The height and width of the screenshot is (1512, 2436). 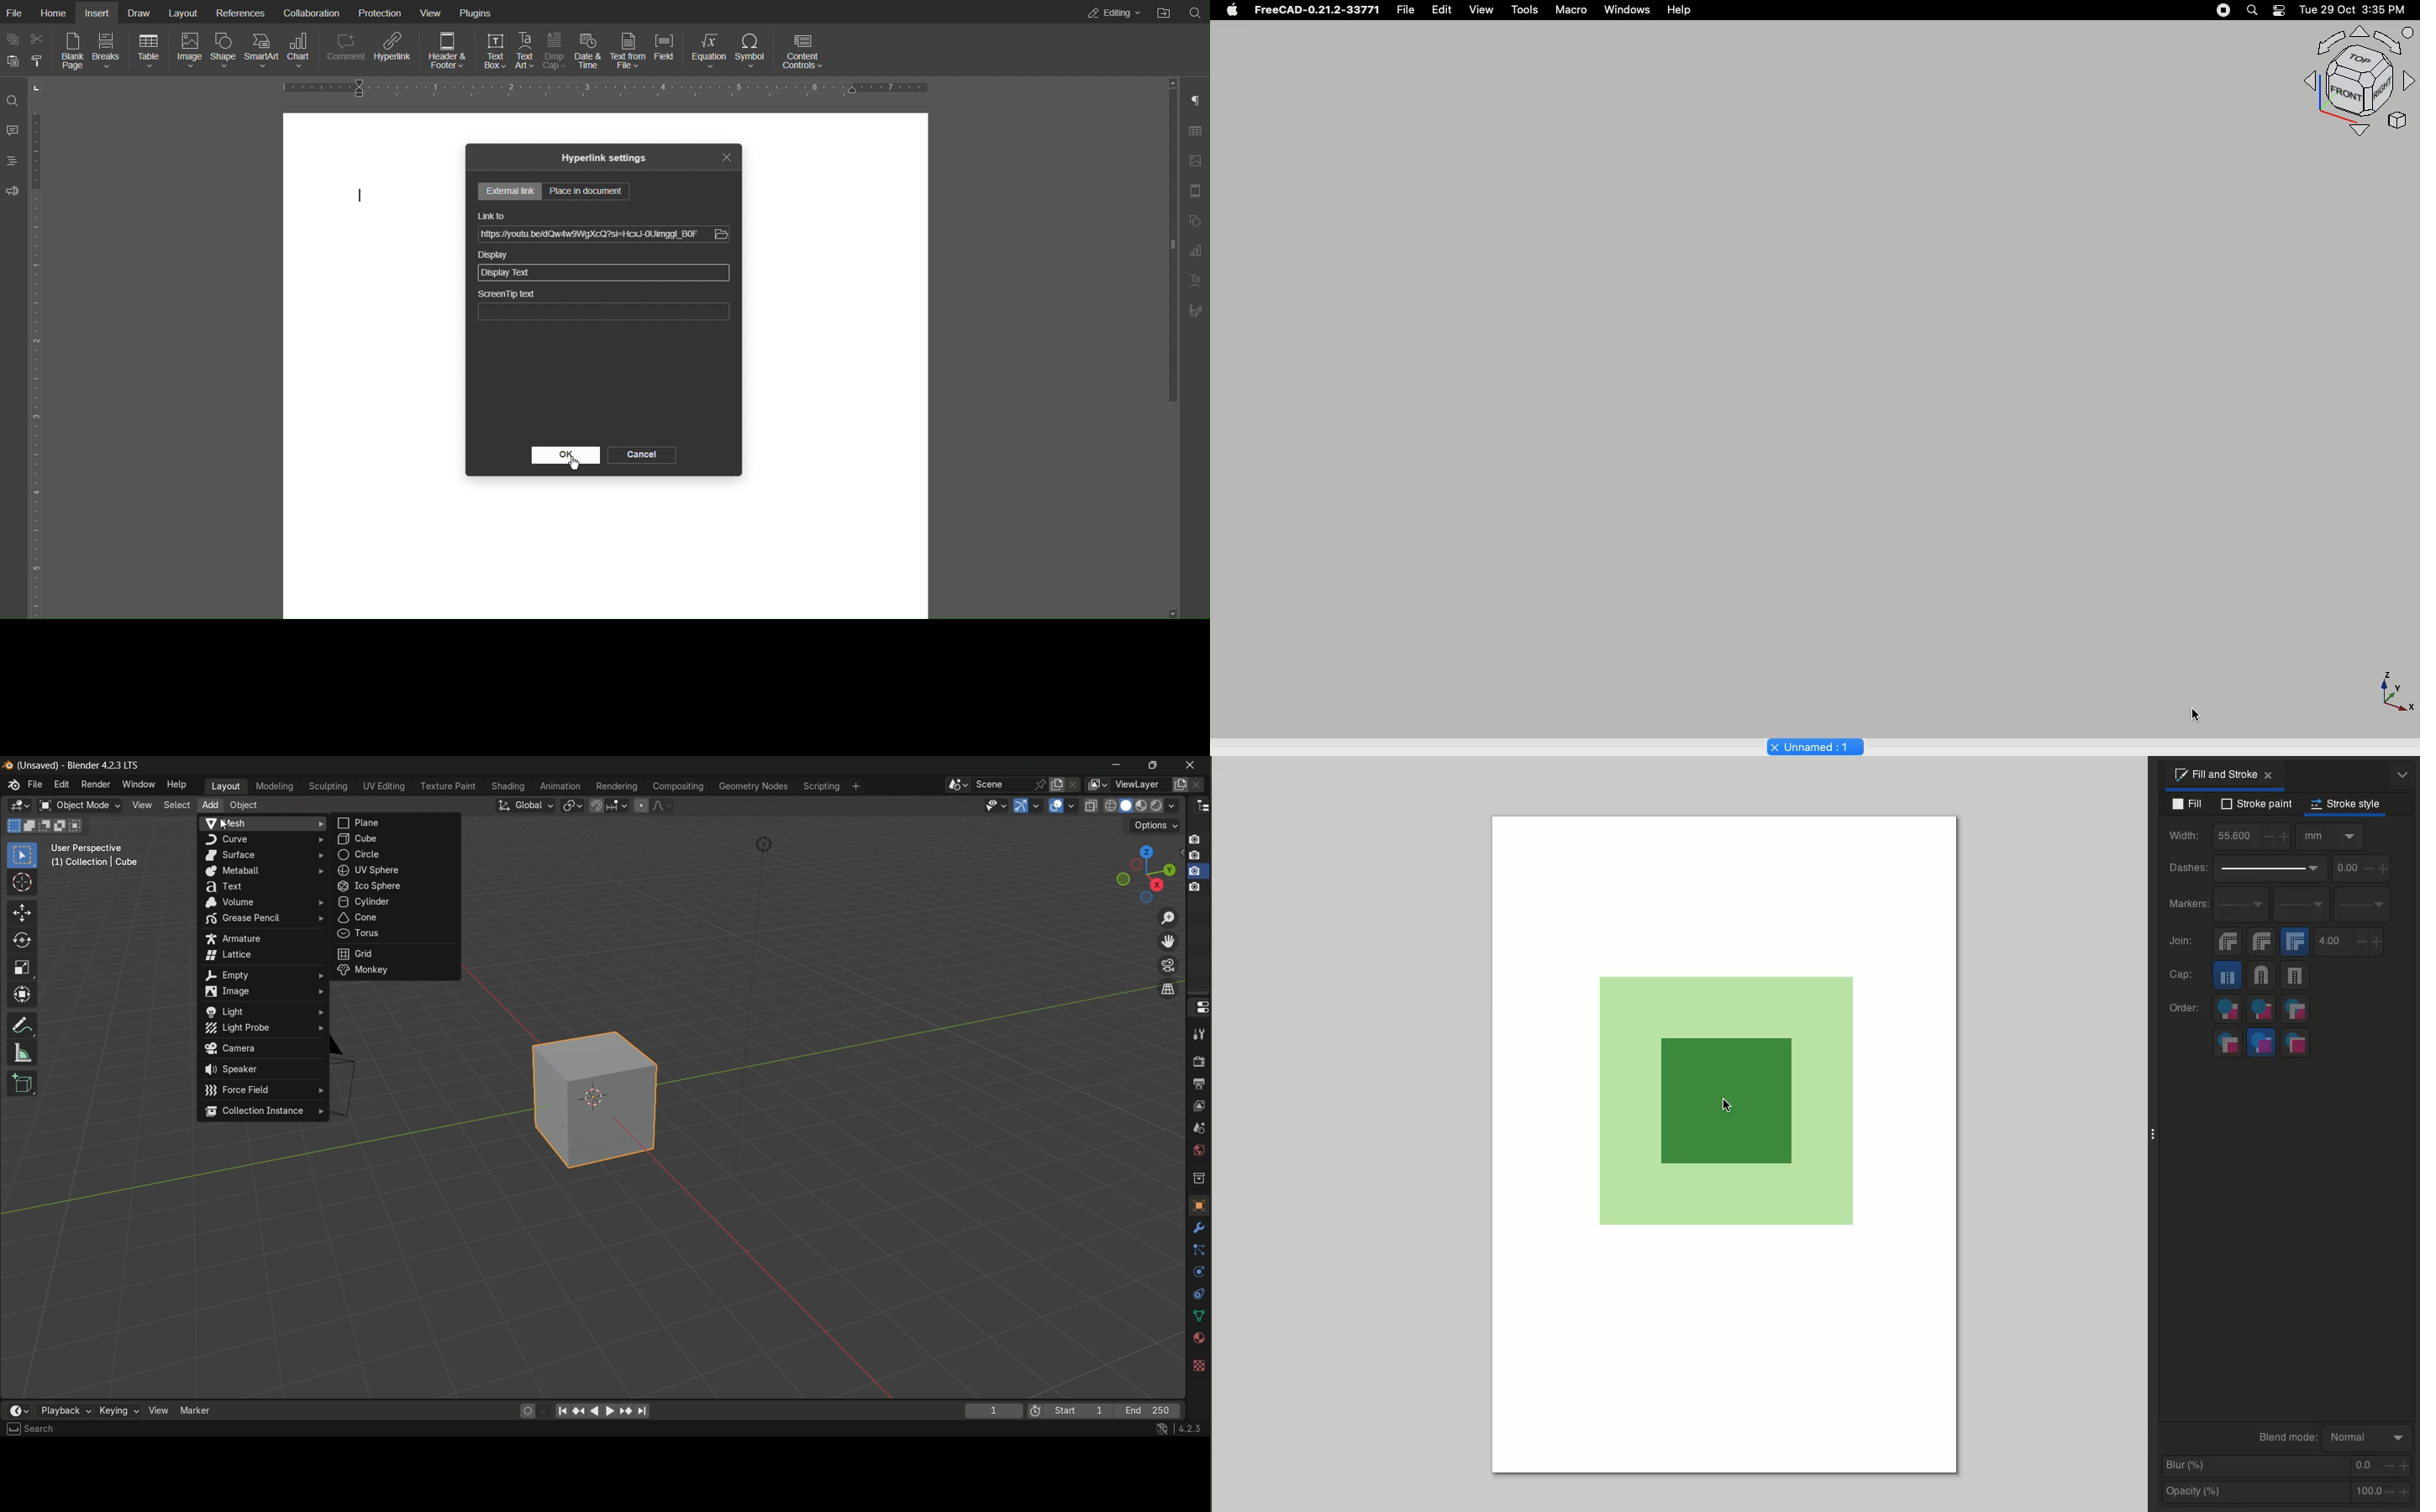 I want to click on cube, so click(x=599, y=1096).